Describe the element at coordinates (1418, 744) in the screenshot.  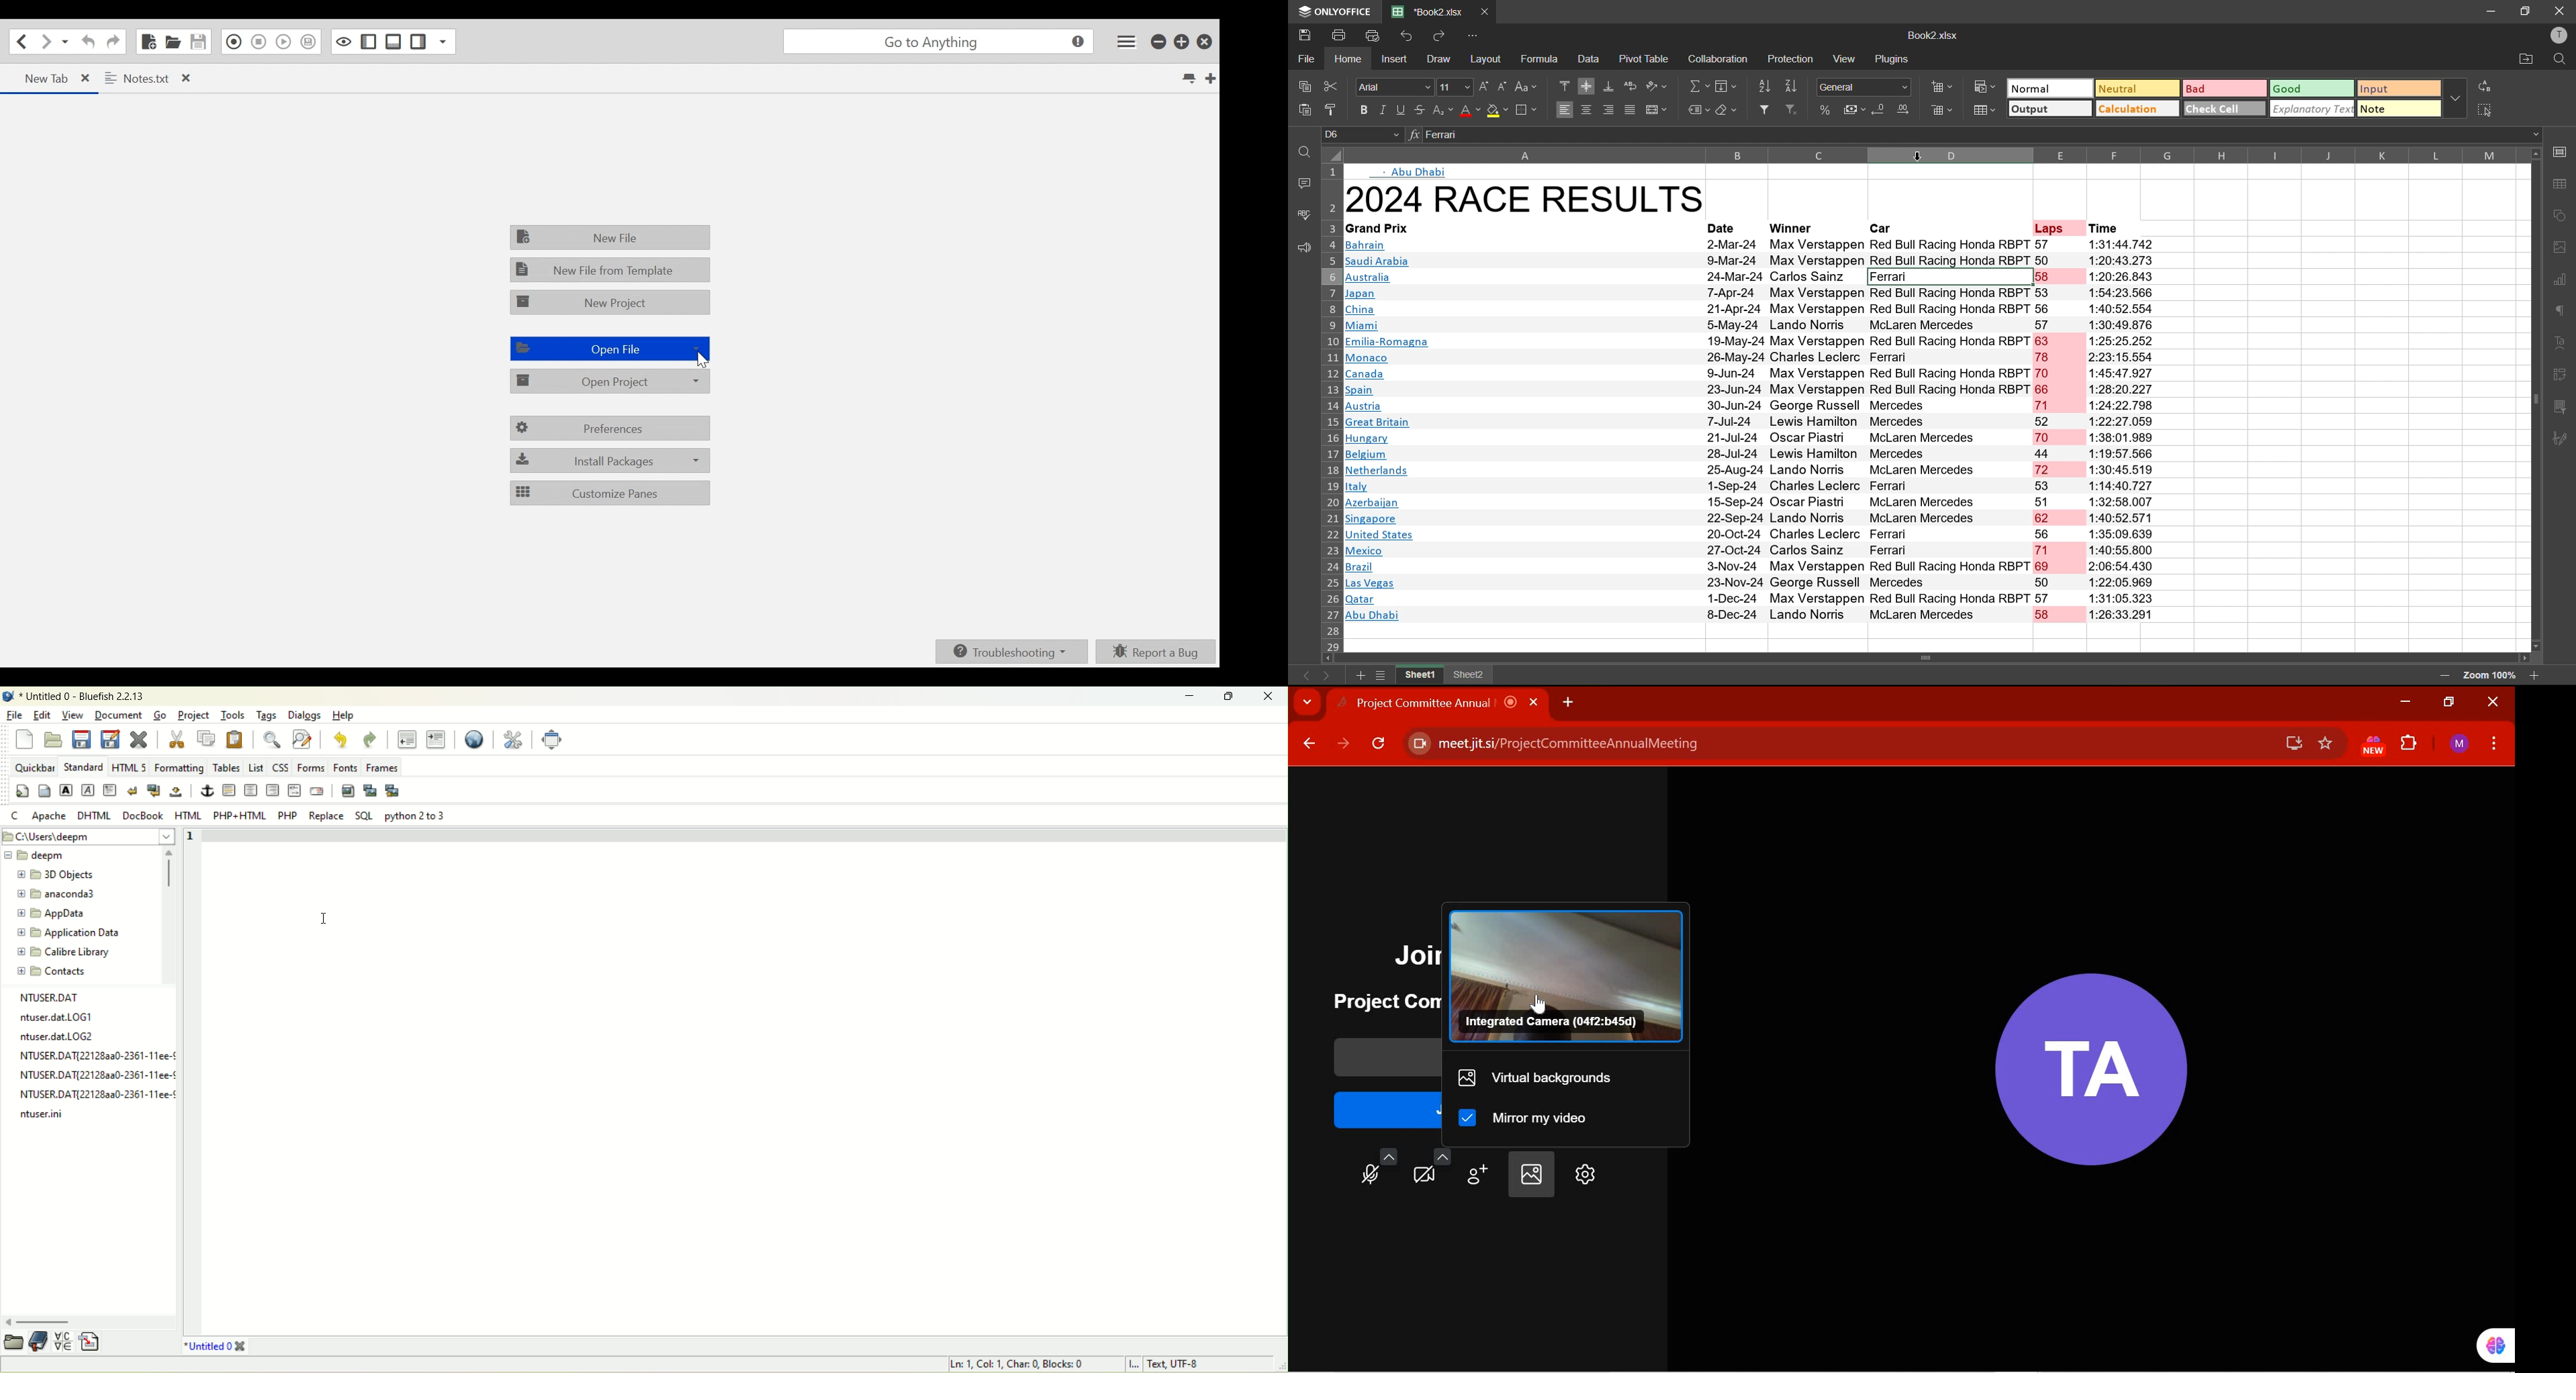
I see `Camera enabled` at that location.